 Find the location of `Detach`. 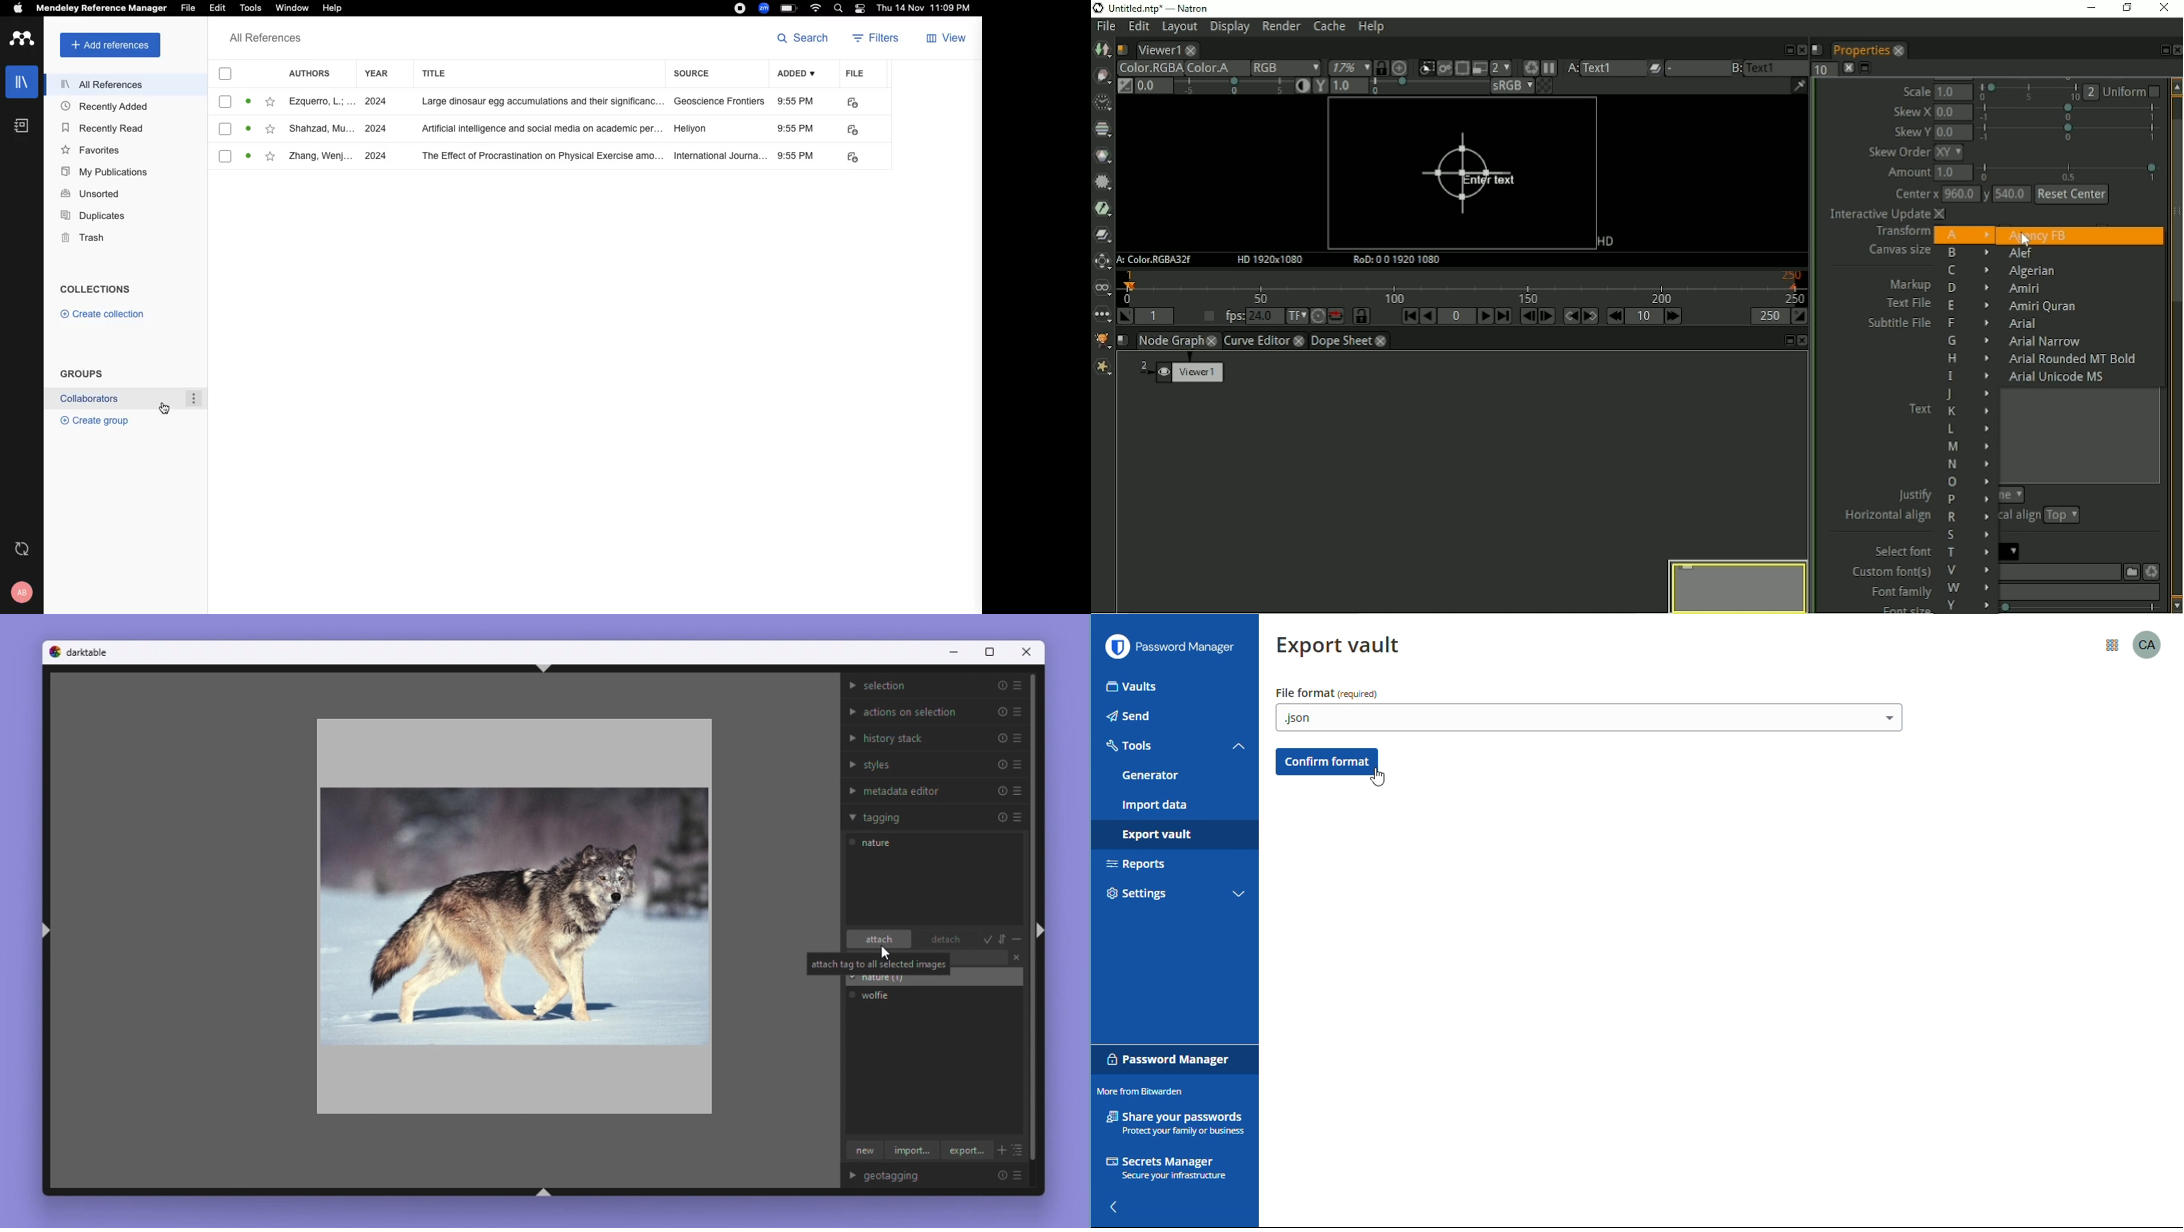

Detach is located at coordinates (941, 941).